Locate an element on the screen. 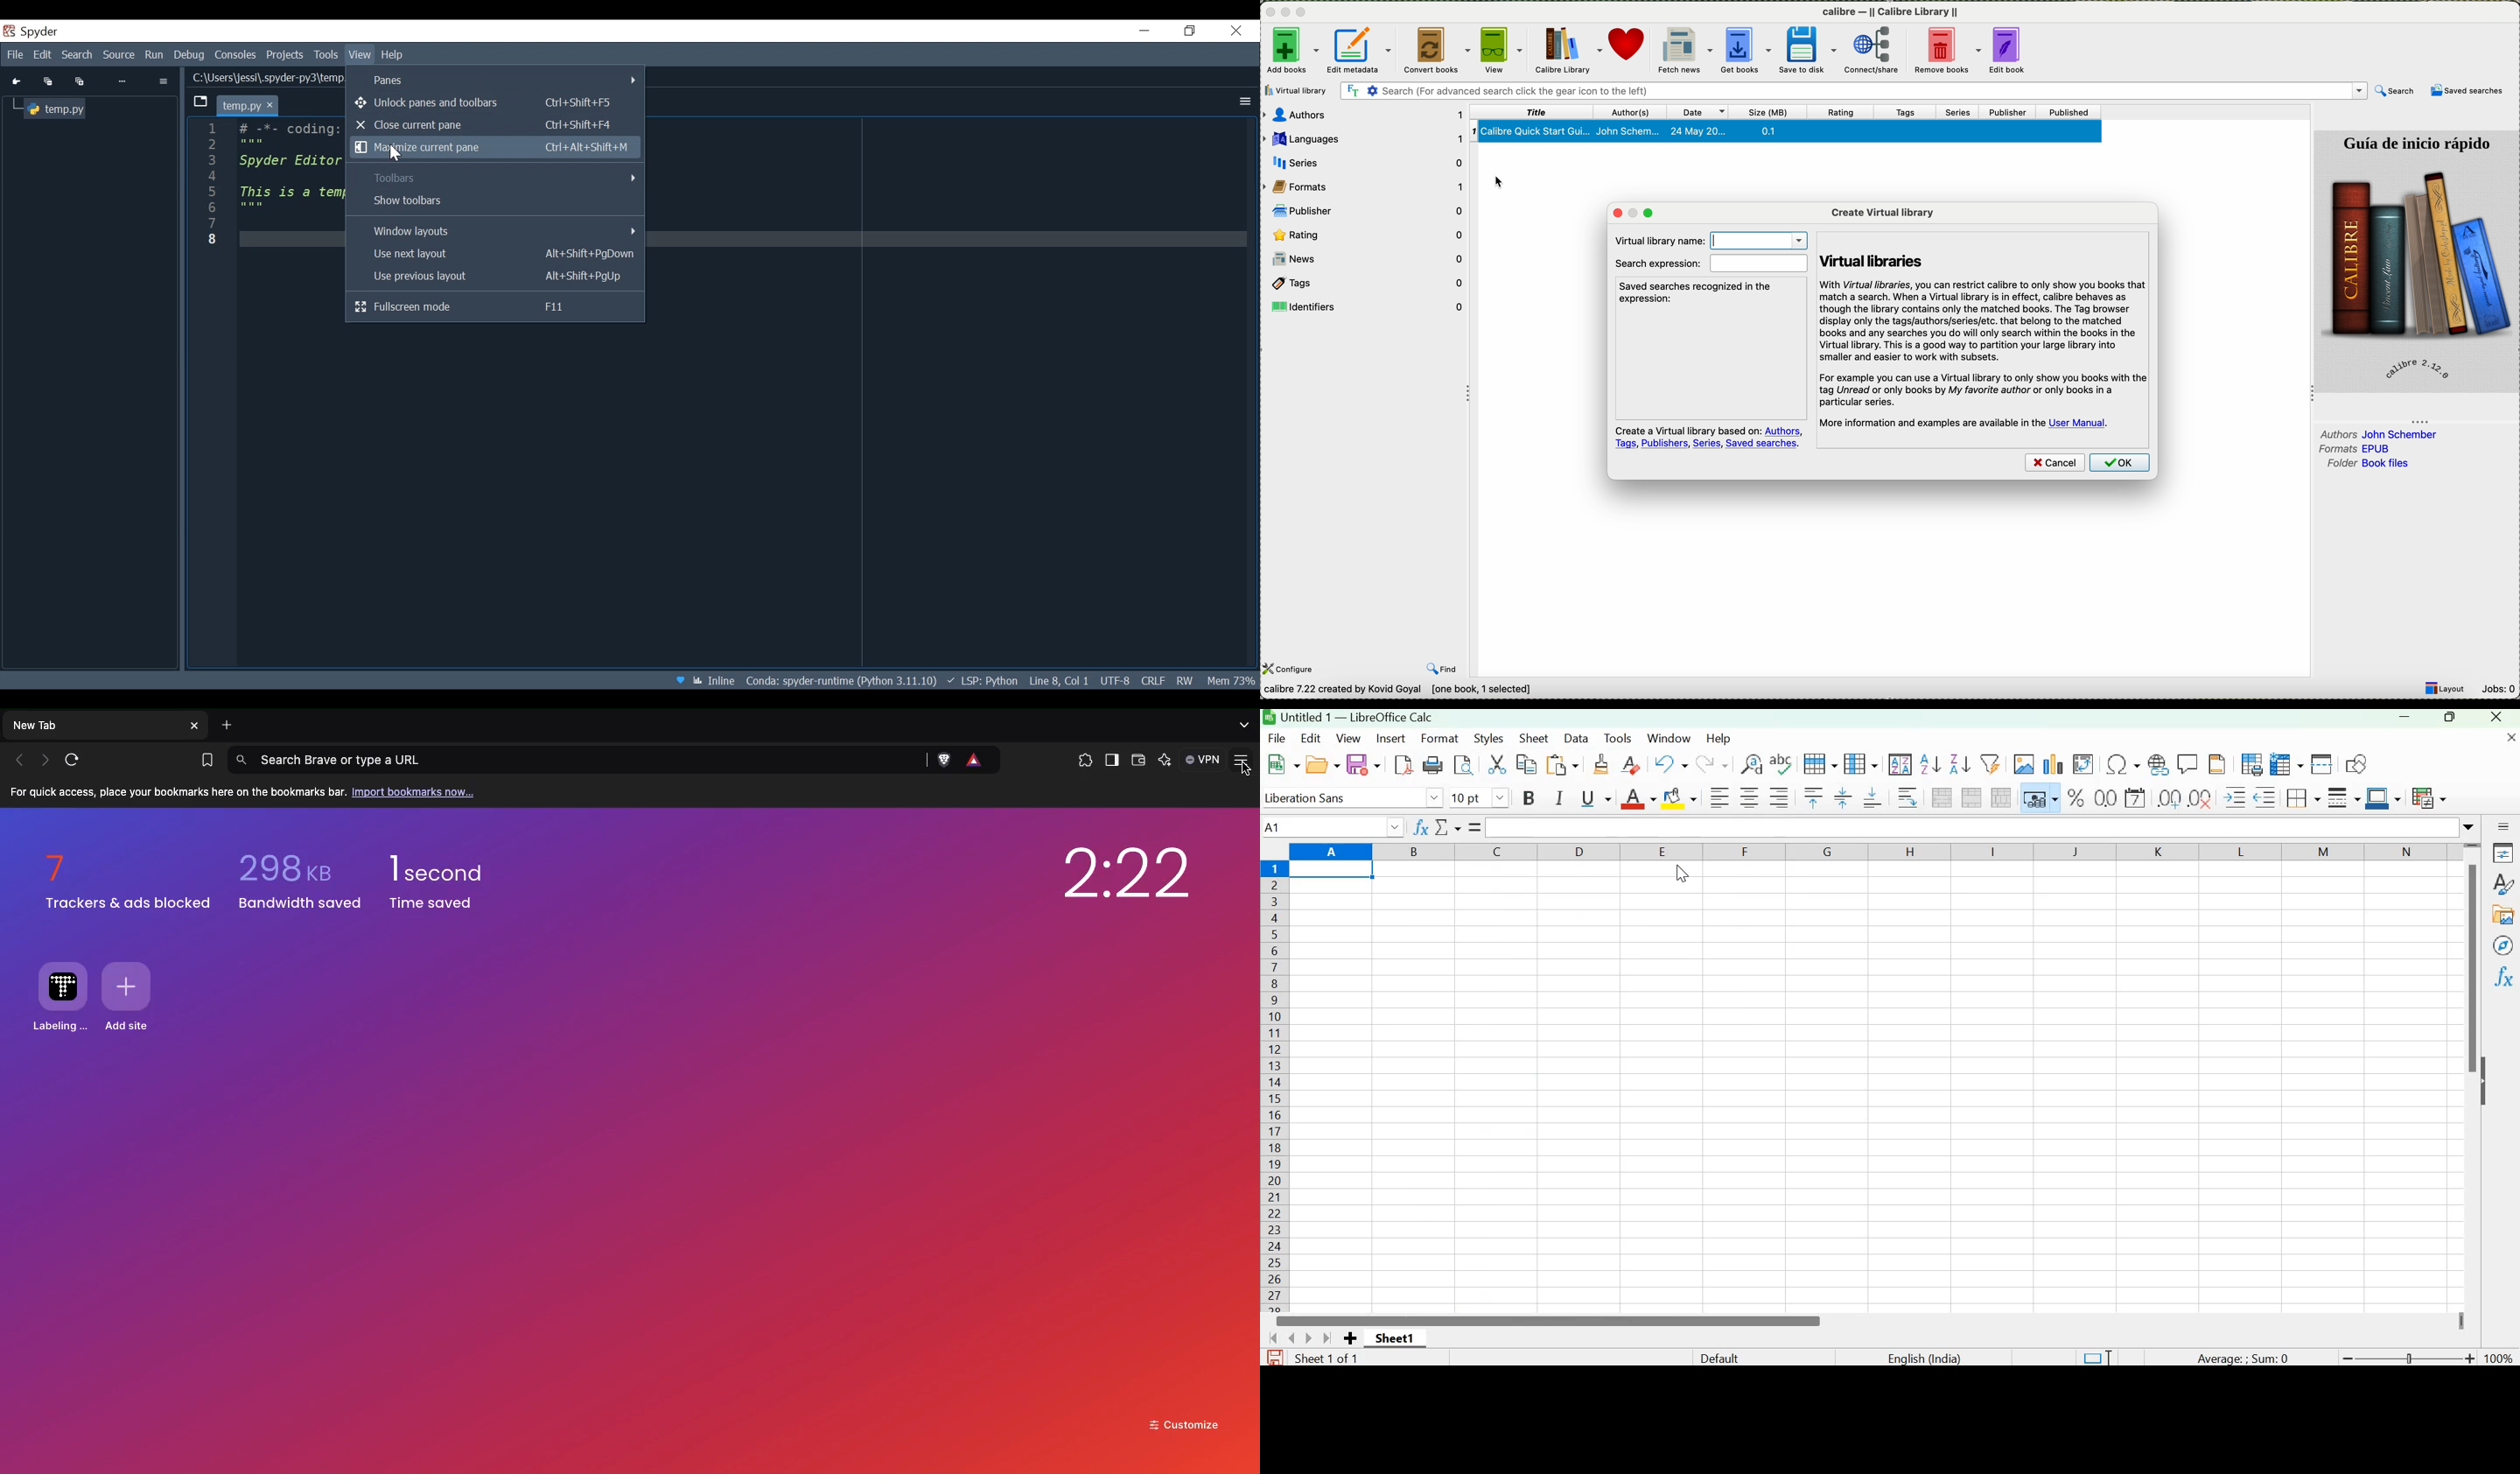 The height and width of the screenshot is (1484, 2520). publisher is located at coordinates (2010, 112).